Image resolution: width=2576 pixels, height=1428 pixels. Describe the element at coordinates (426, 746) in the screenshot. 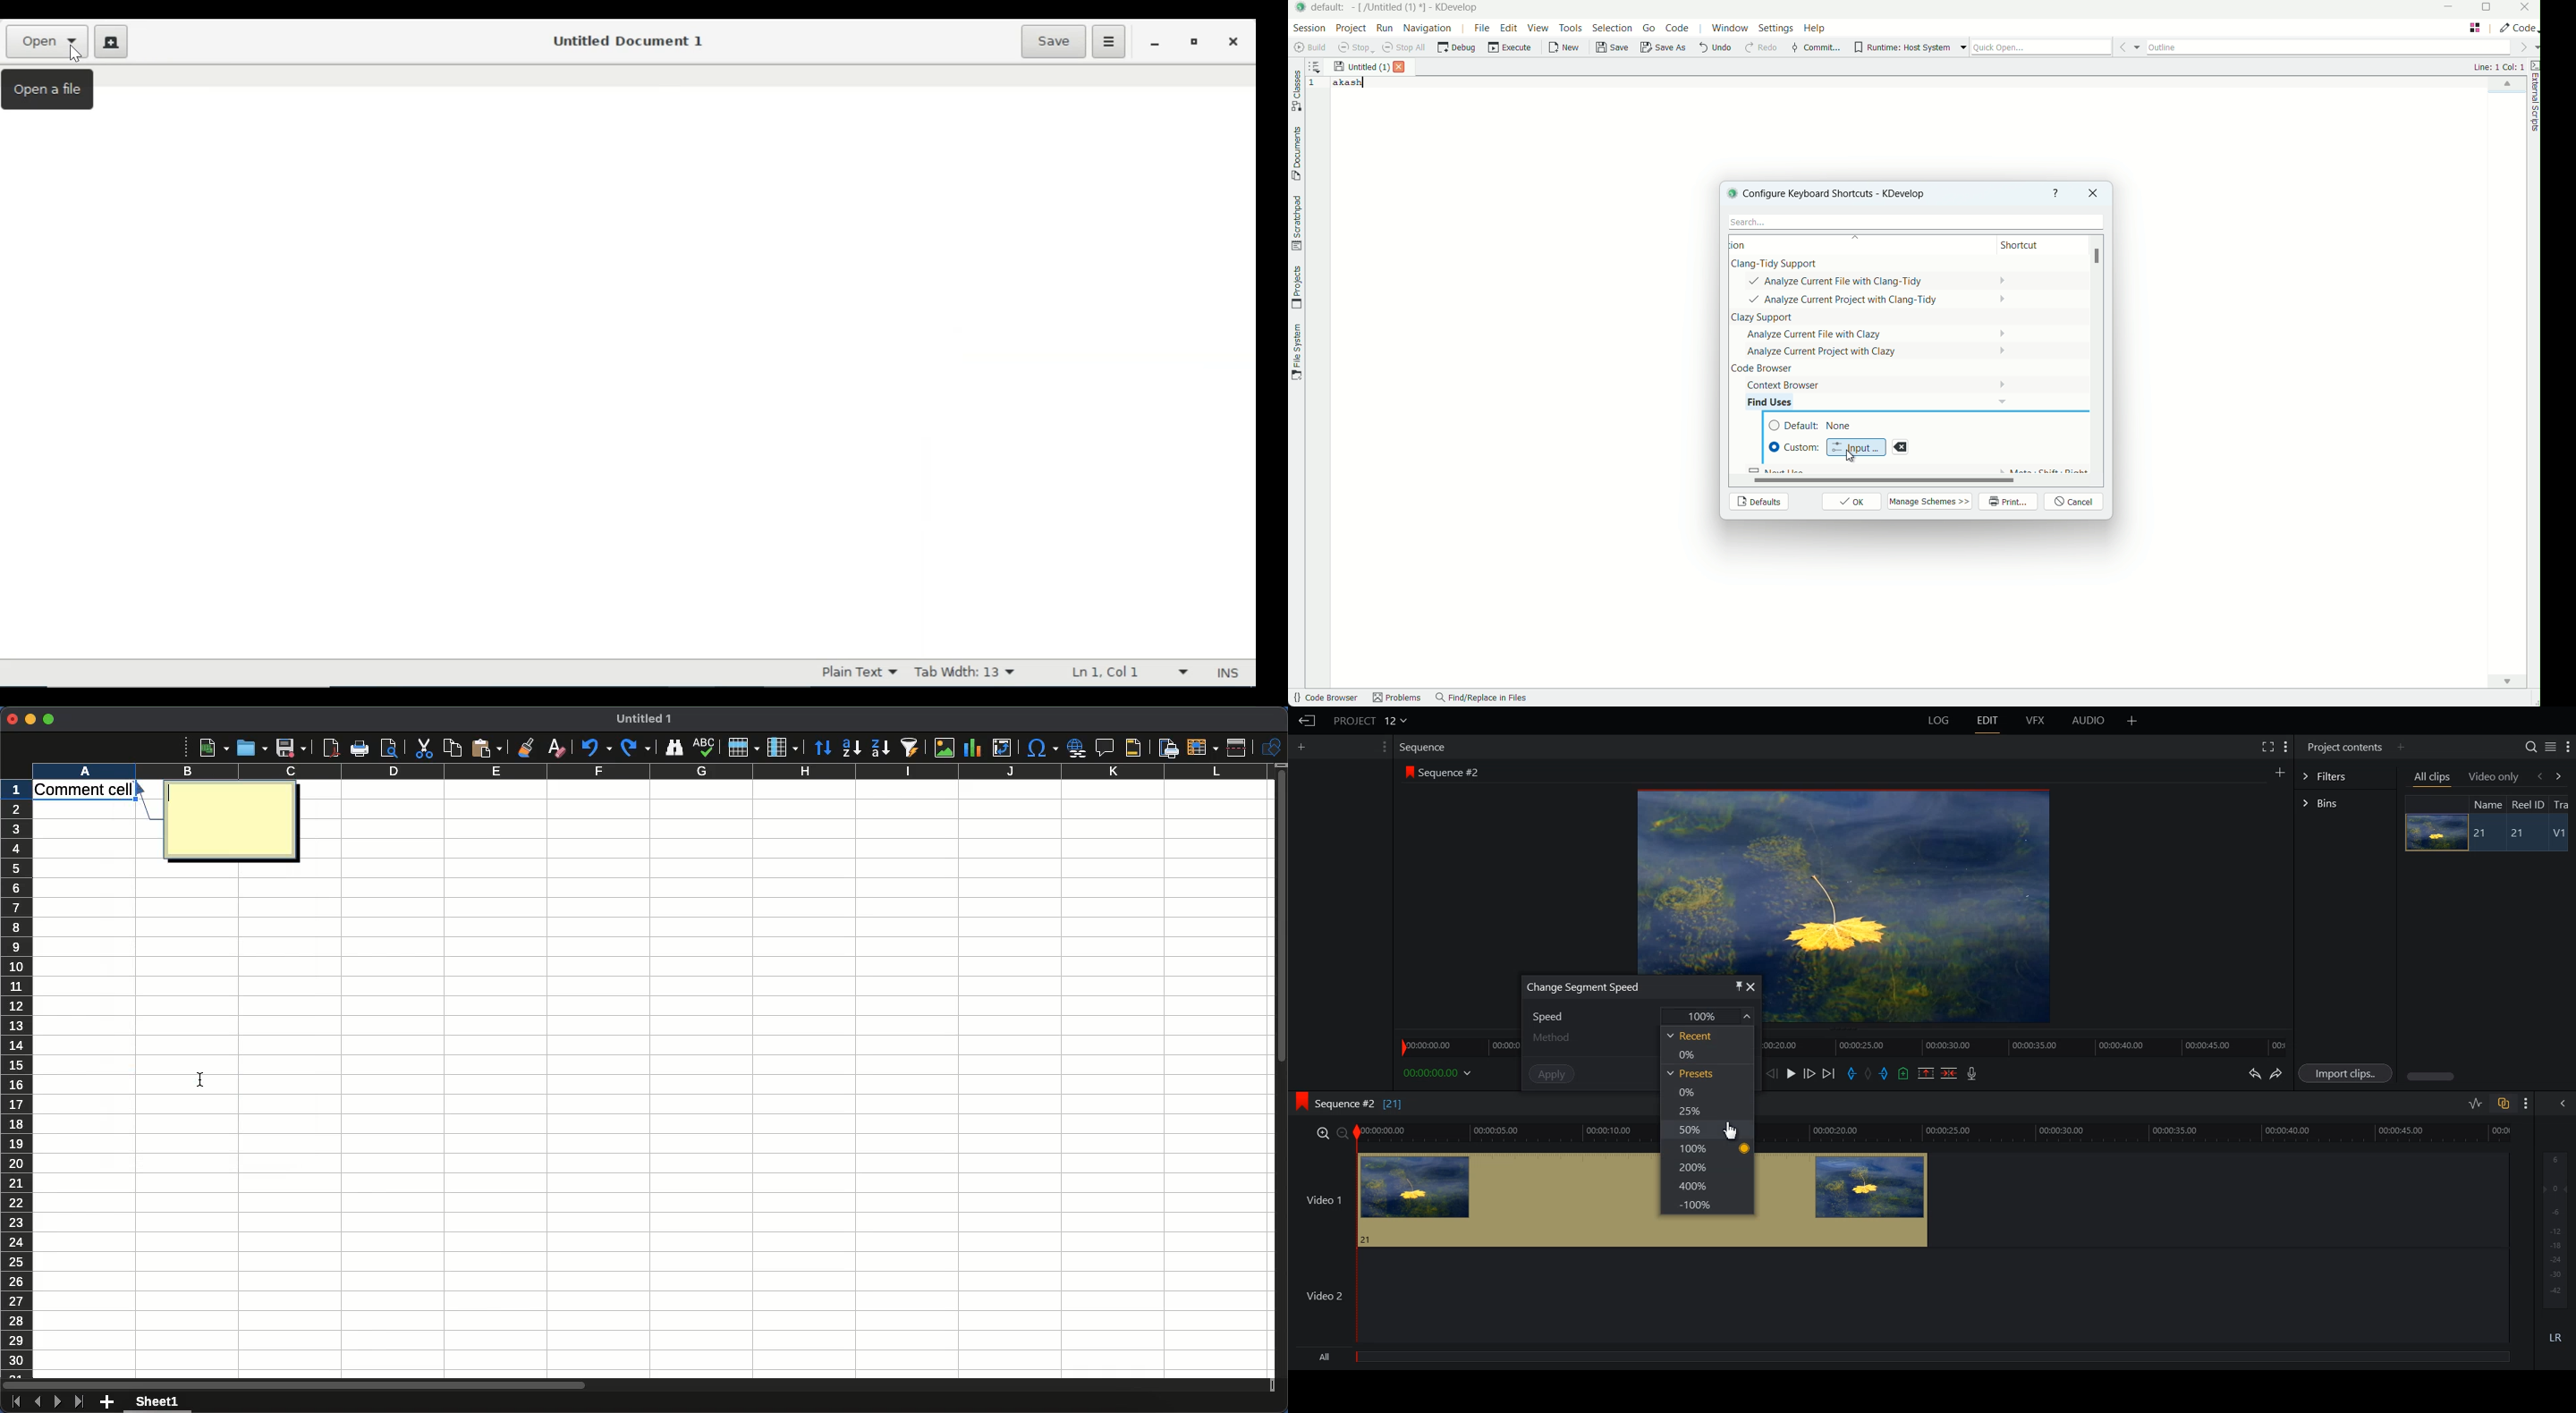

I see `Cut` at that location.